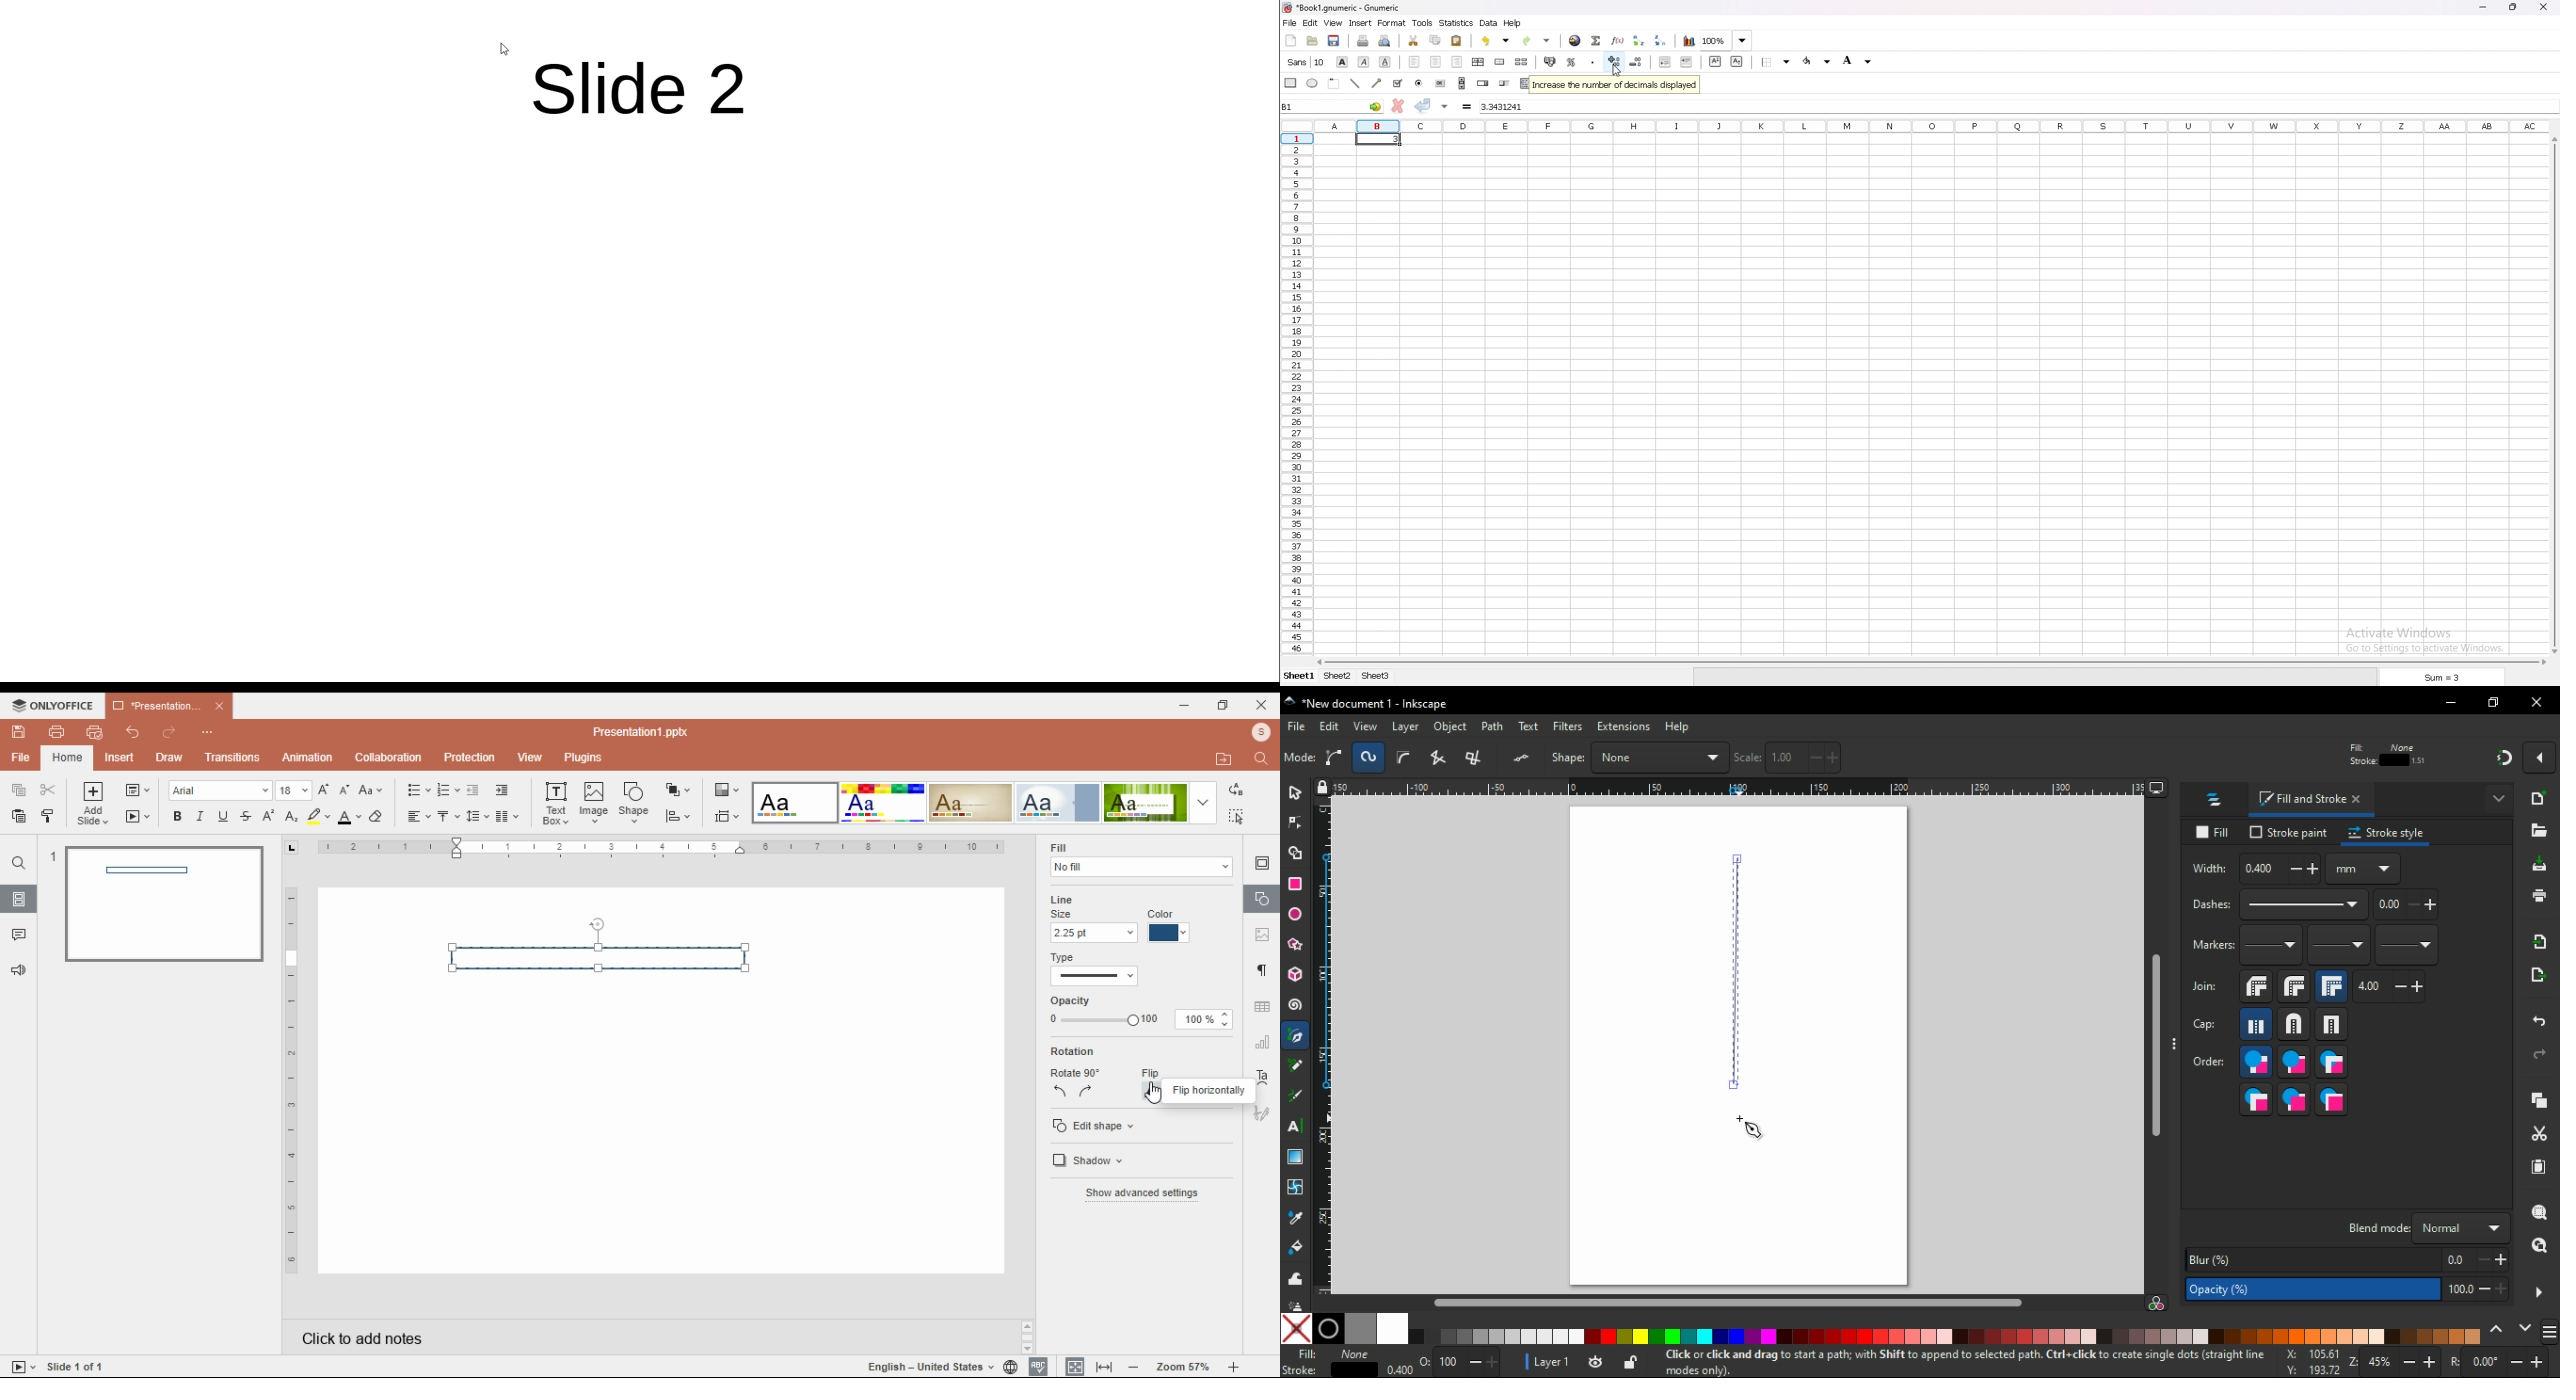 Image resolution: width=2576 pixels, height=1400 pixels. Describe the element at coordinates (2292, 757) in the screenshot. I see `measurement unit` at that location.